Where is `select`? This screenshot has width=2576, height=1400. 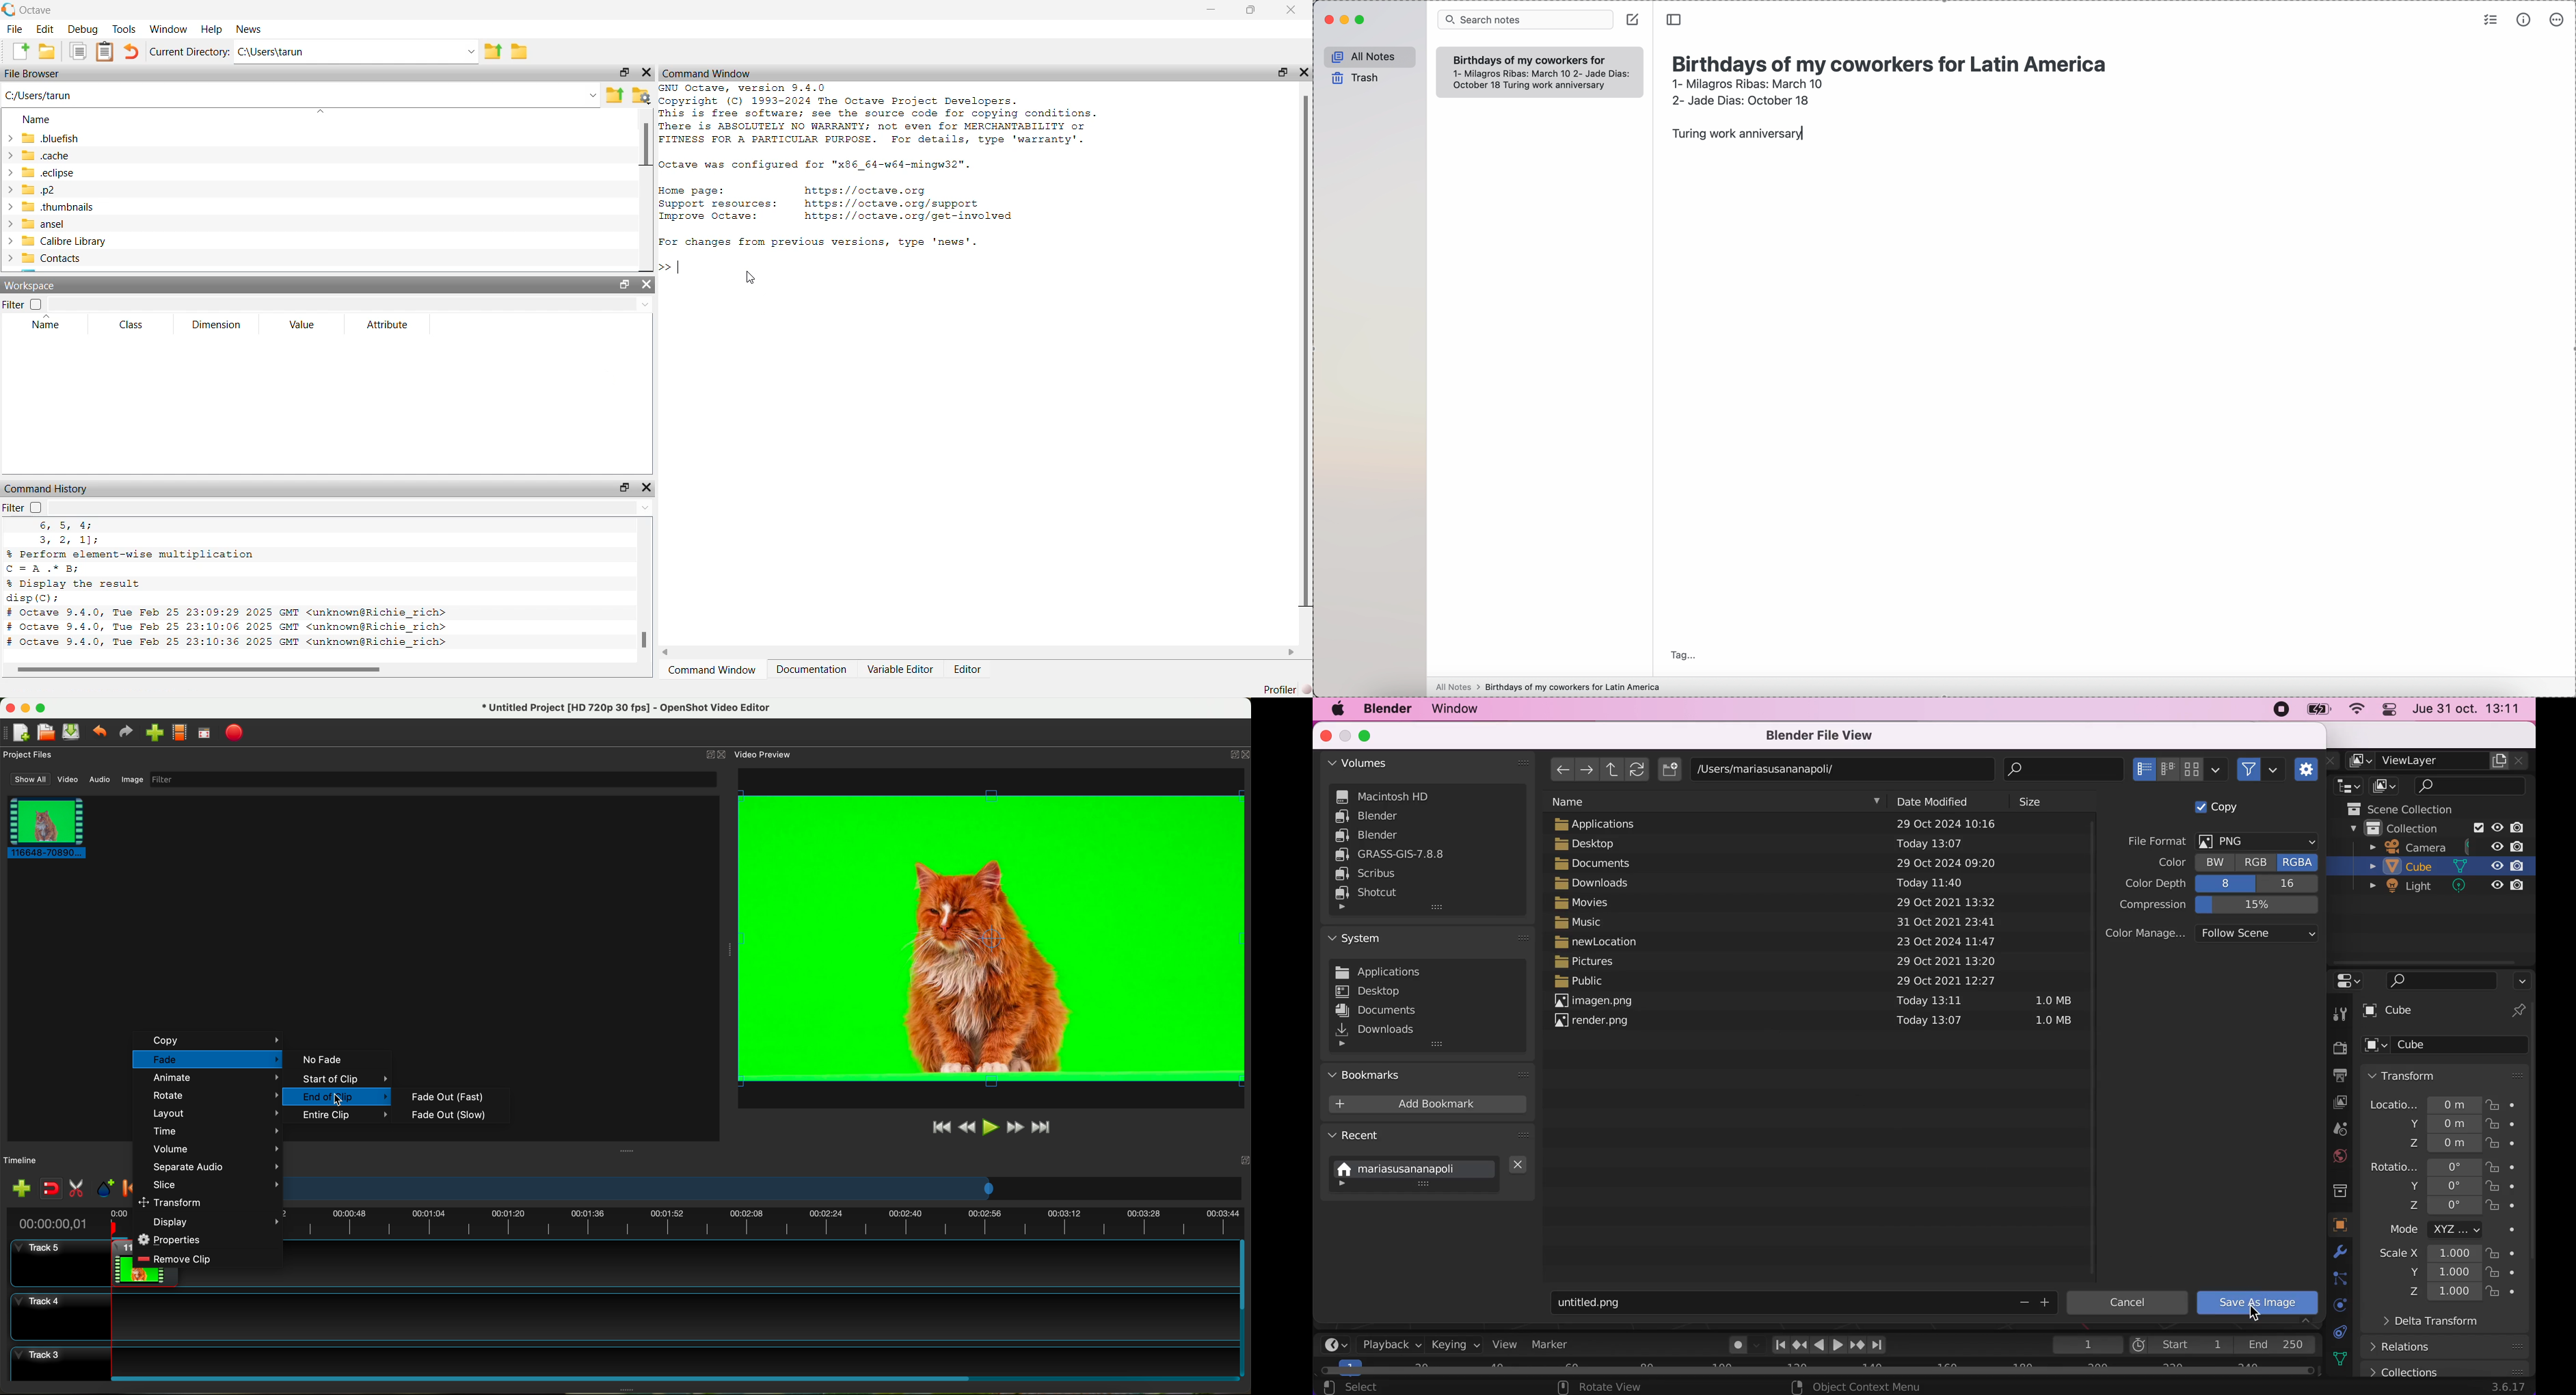
select is located at coordinates (1384, 1386).